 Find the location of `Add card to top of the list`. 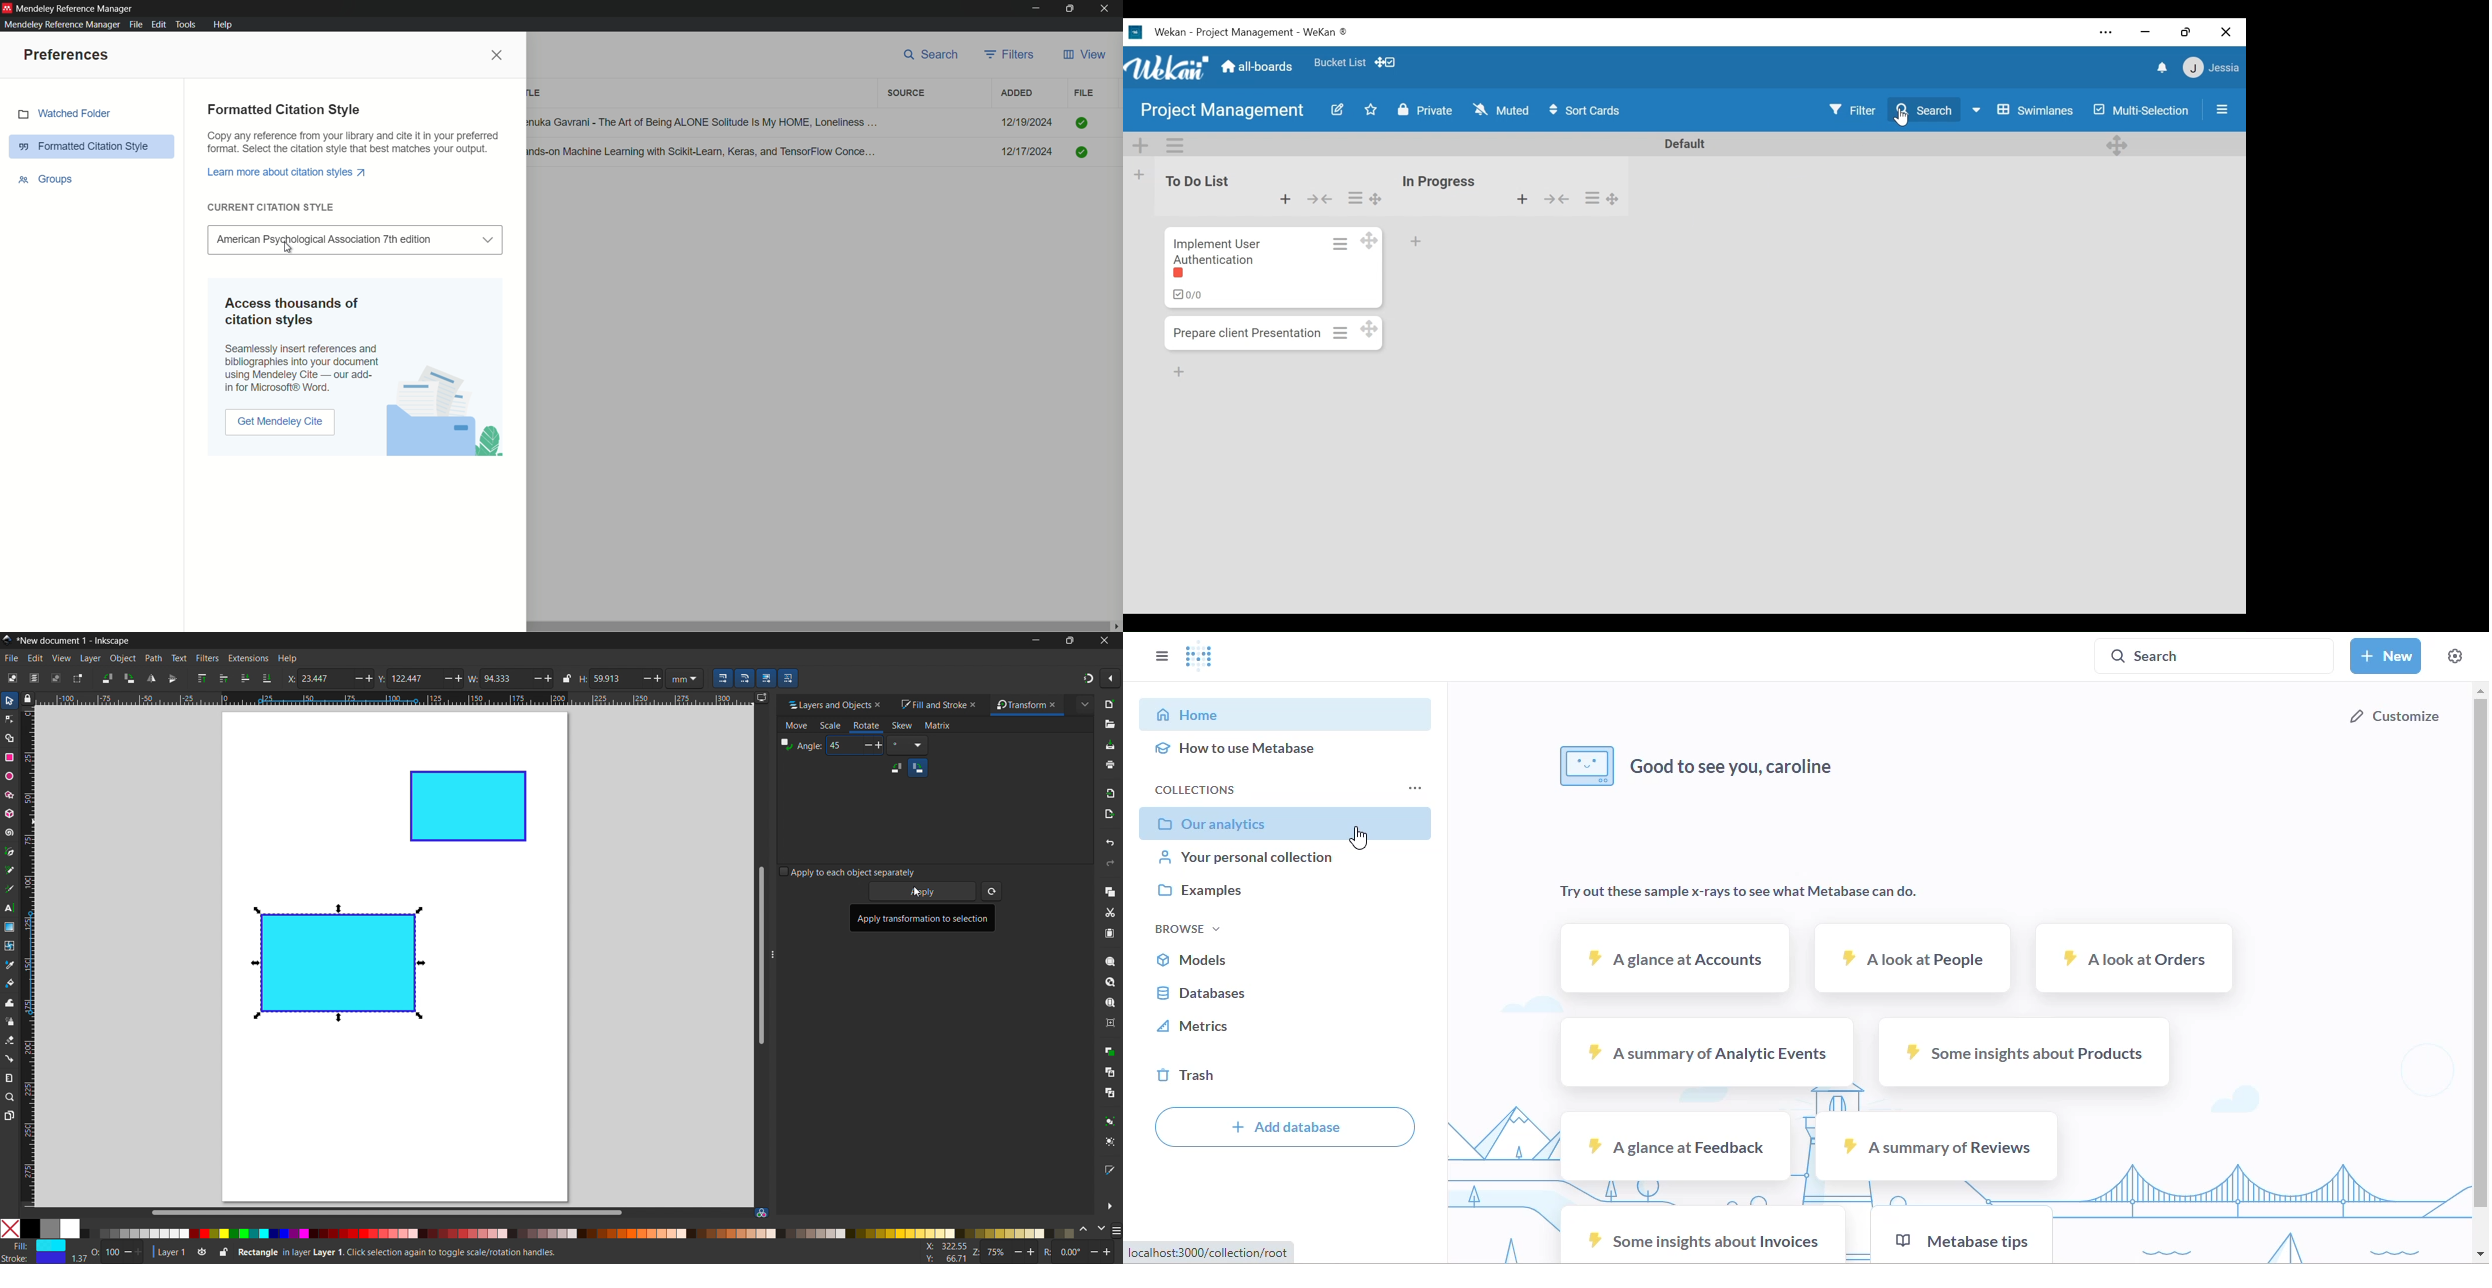

Add card to top of the list is located at coordinates (1283, 197).